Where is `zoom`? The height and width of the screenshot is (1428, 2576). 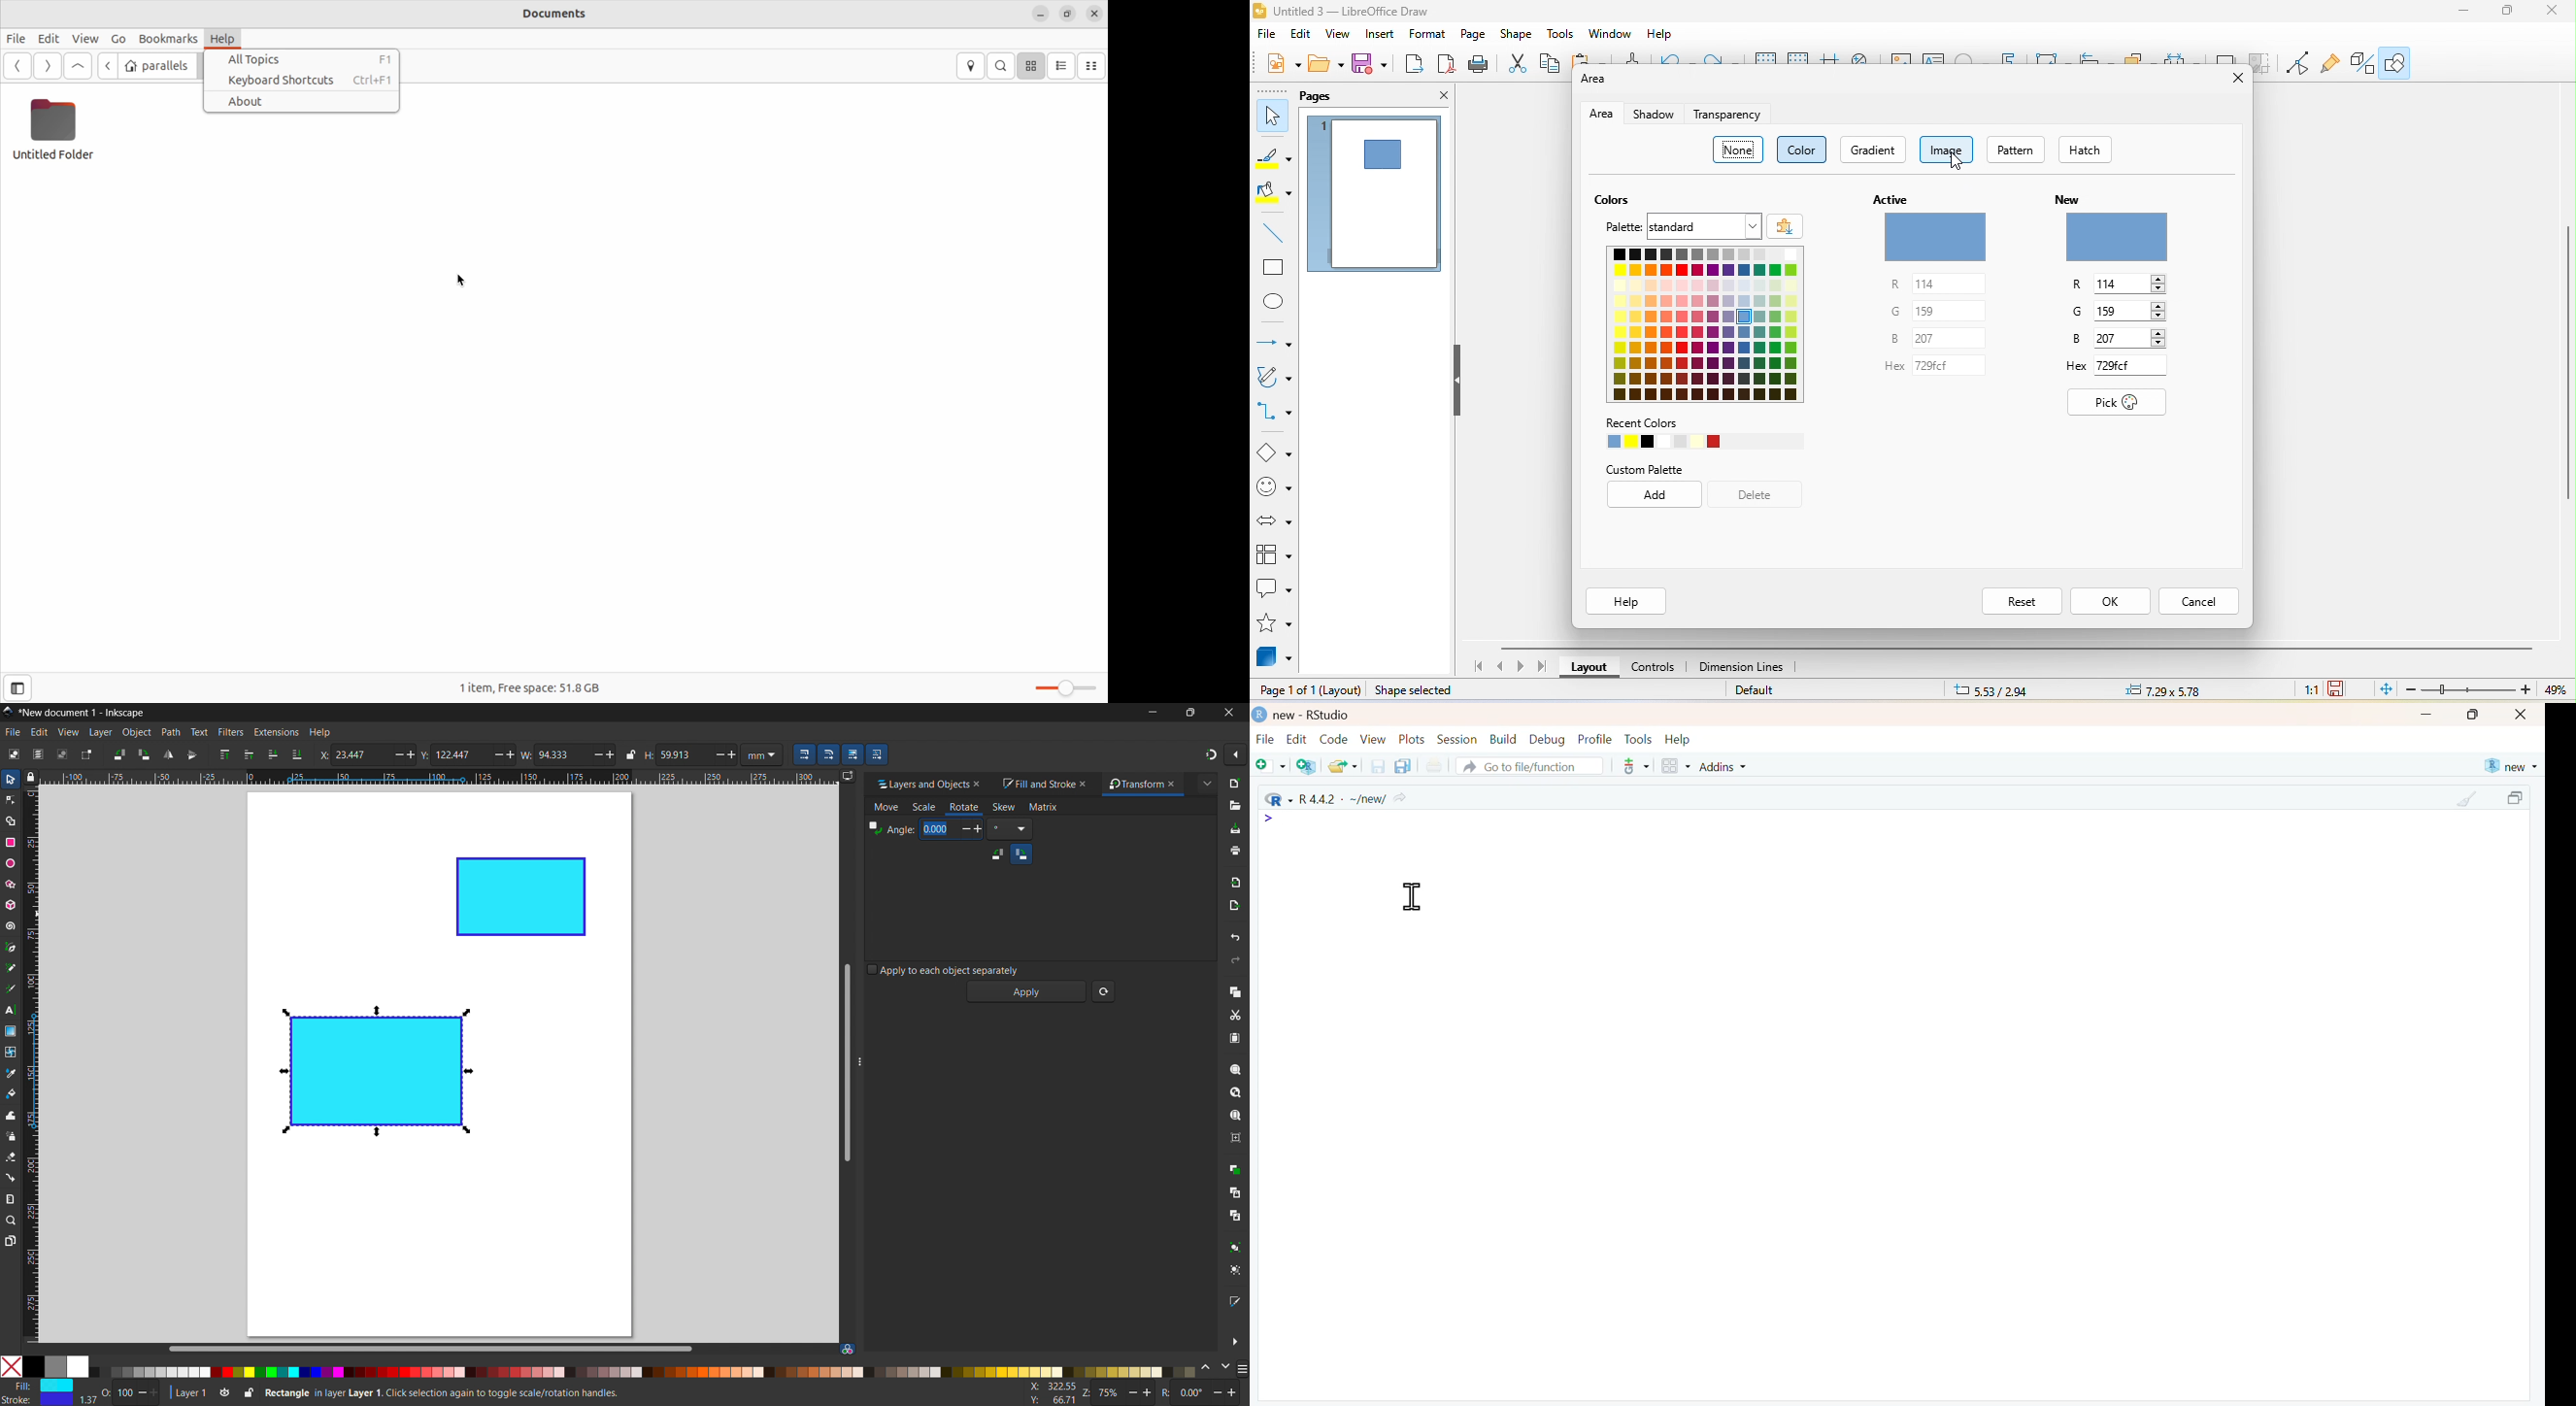
zoom is located at coordinates (2488, 691).